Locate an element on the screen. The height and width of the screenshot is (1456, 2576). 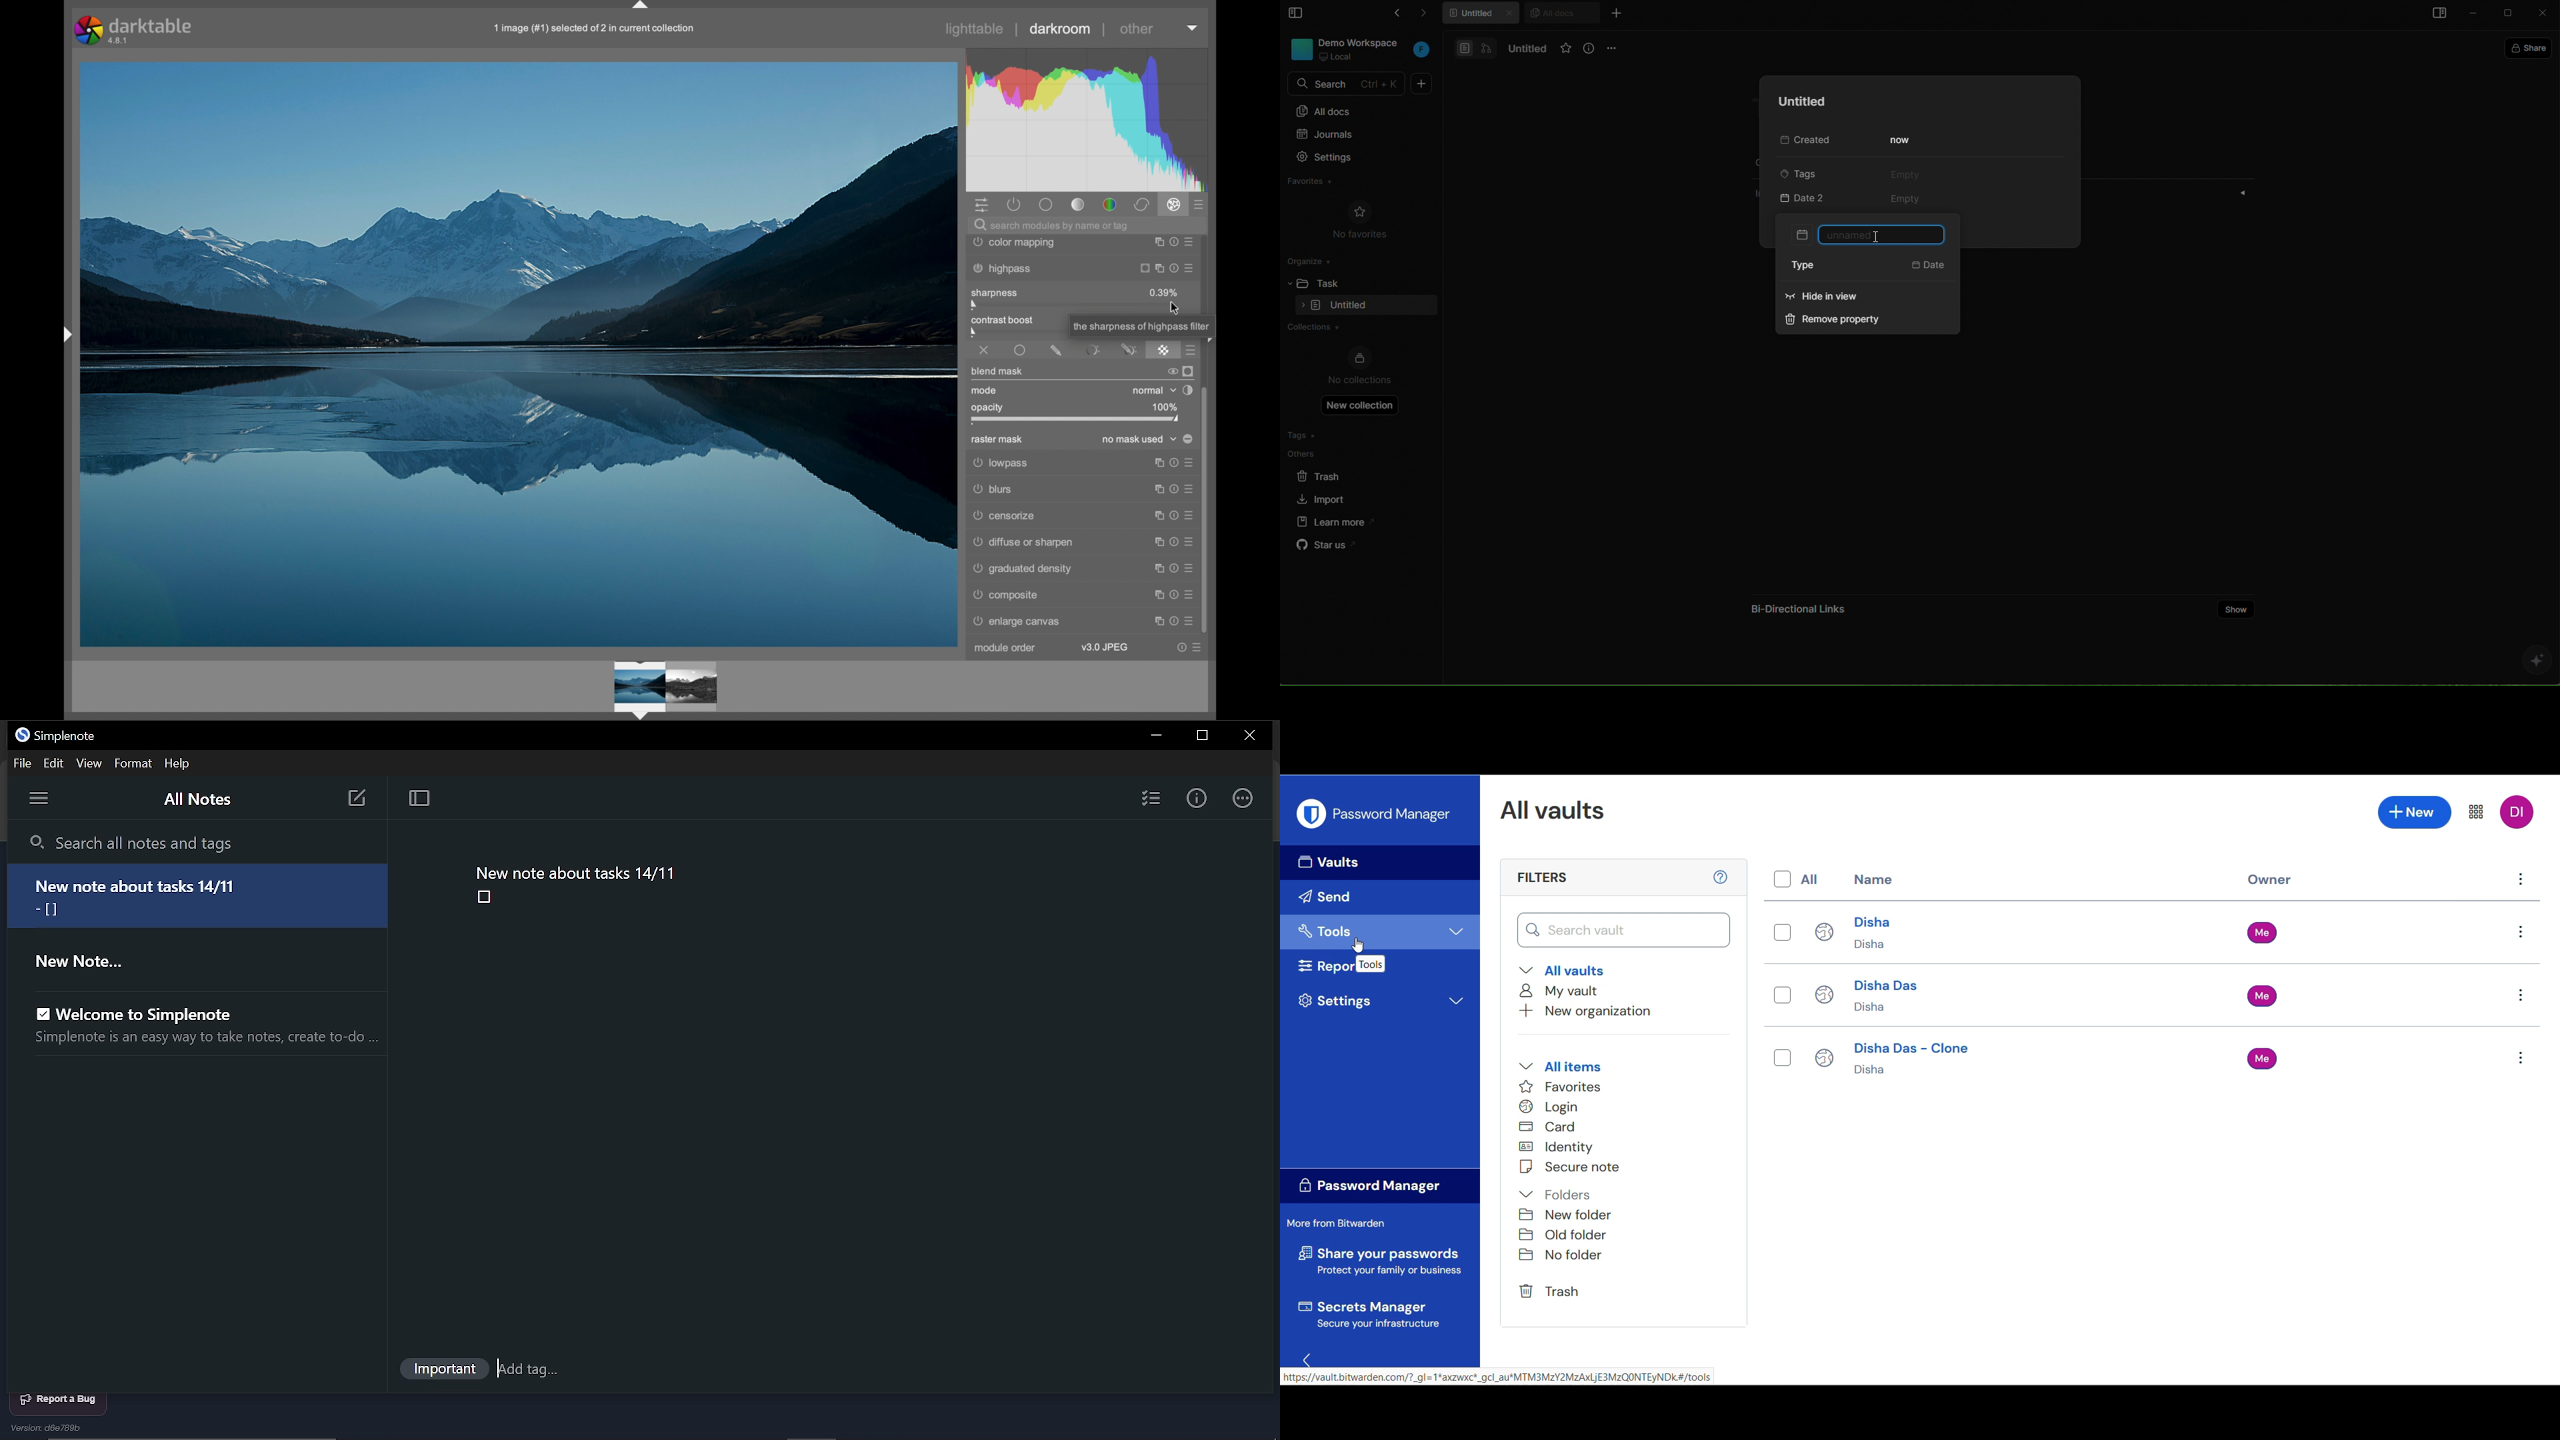
Toggle on/off for Disha Das is located at coordinates (1783, 995).